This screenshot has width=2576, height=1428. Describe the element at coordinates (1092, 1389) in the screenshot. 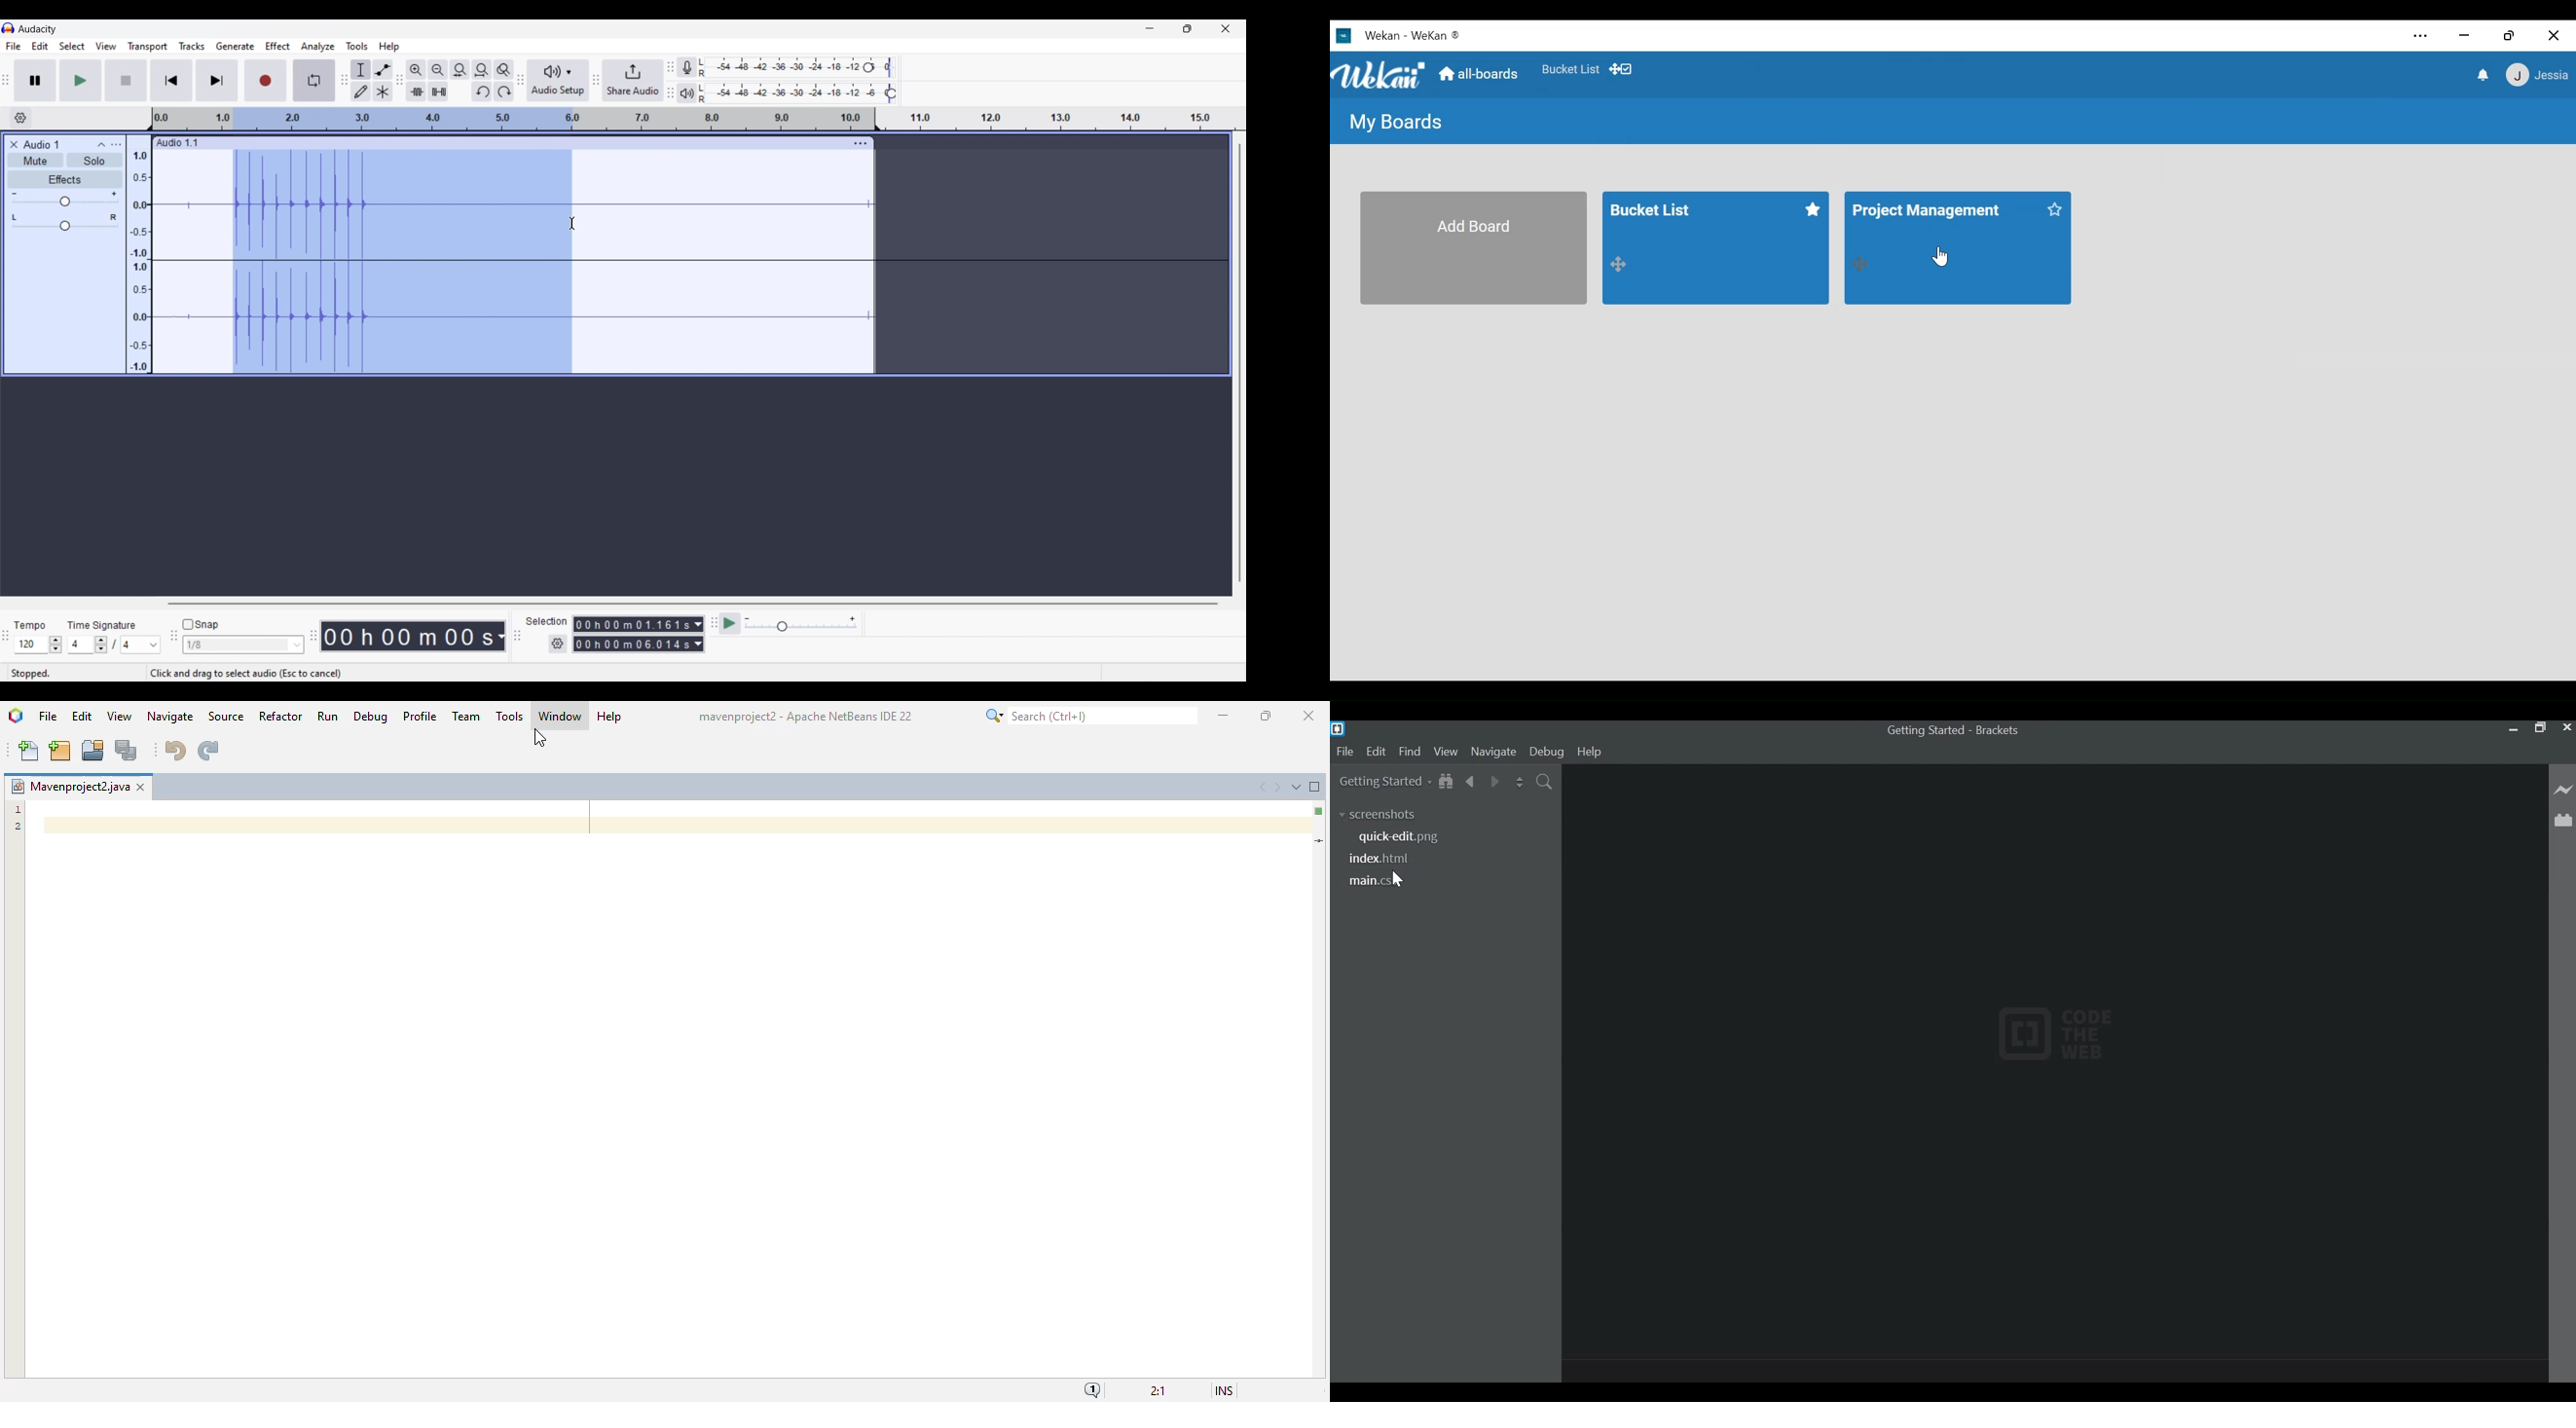

I see `notifications` at that location.